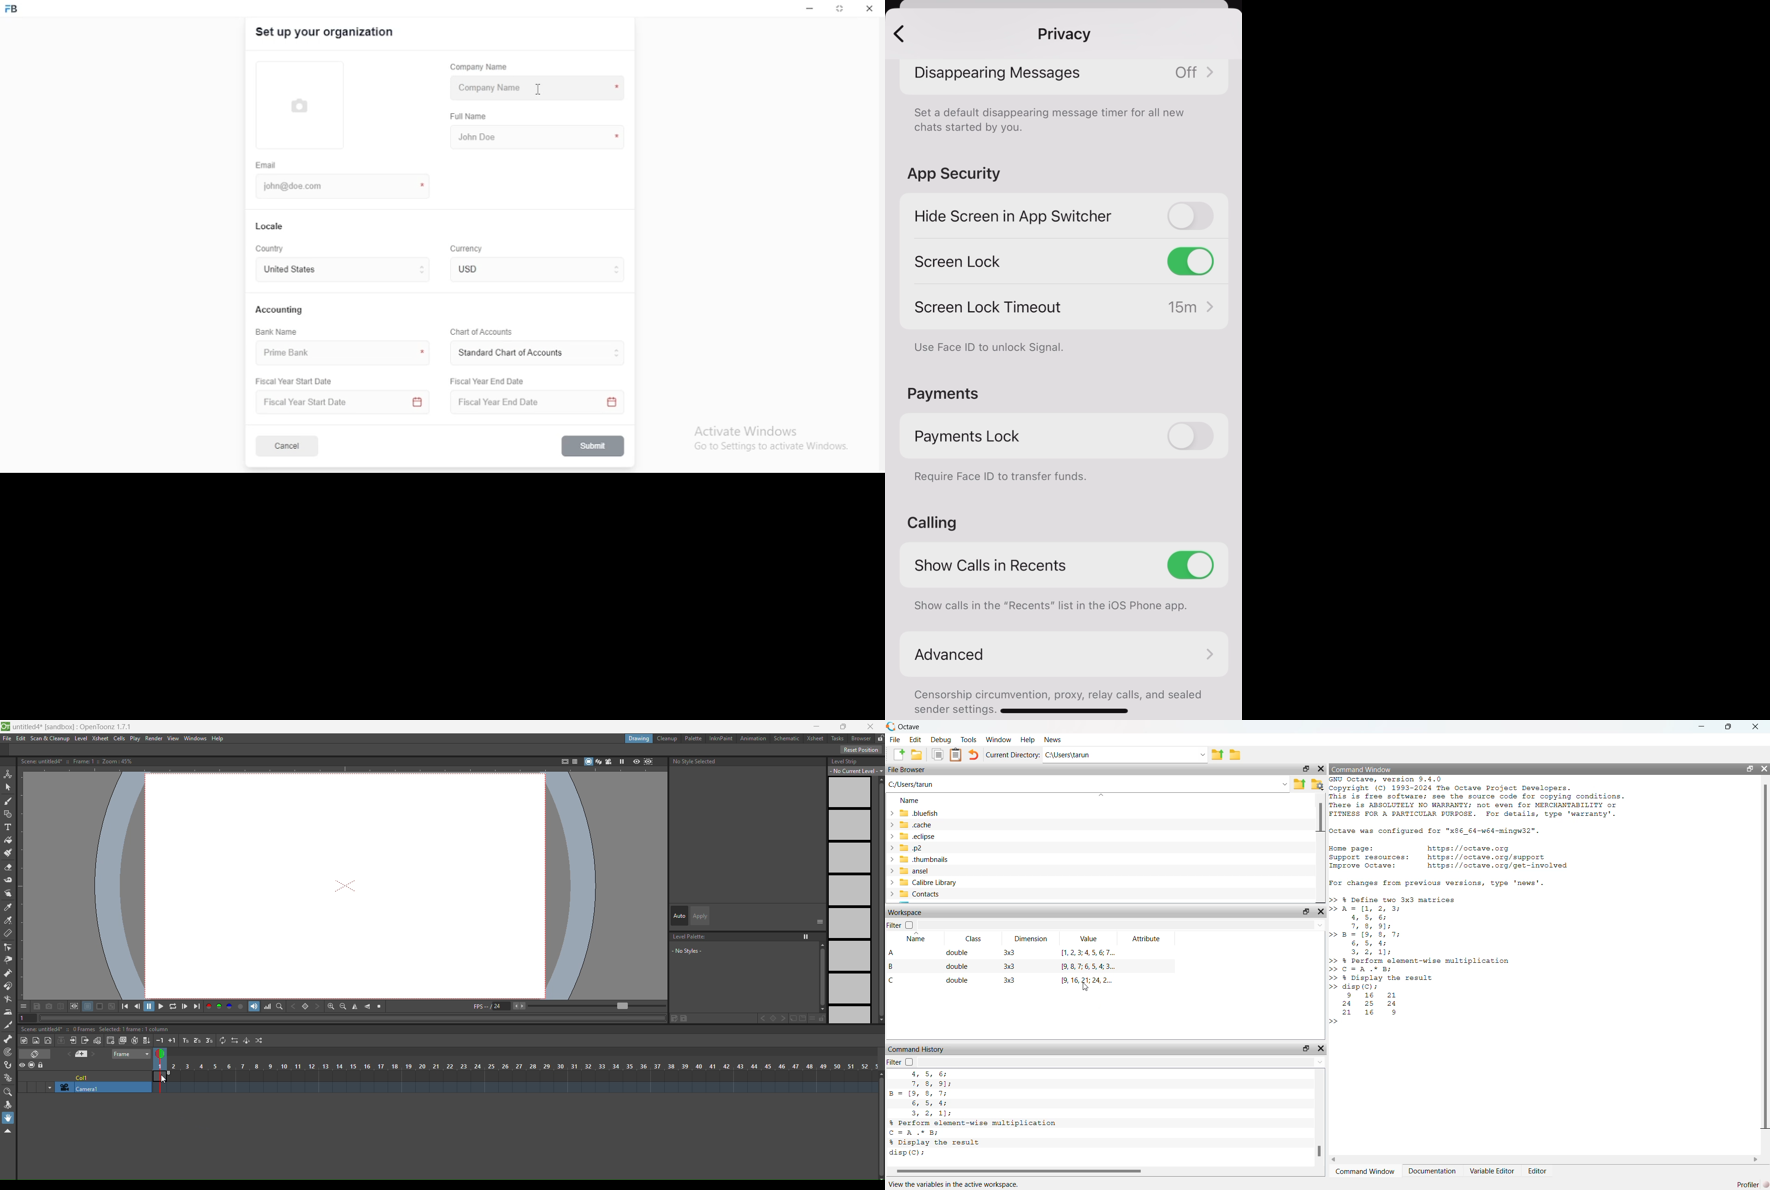 This screenshot has width=1792, height=1204. What do you see at coordinates (7, 973) in the screenshot?
I see `pump tool` at bounding box center [7, 973].